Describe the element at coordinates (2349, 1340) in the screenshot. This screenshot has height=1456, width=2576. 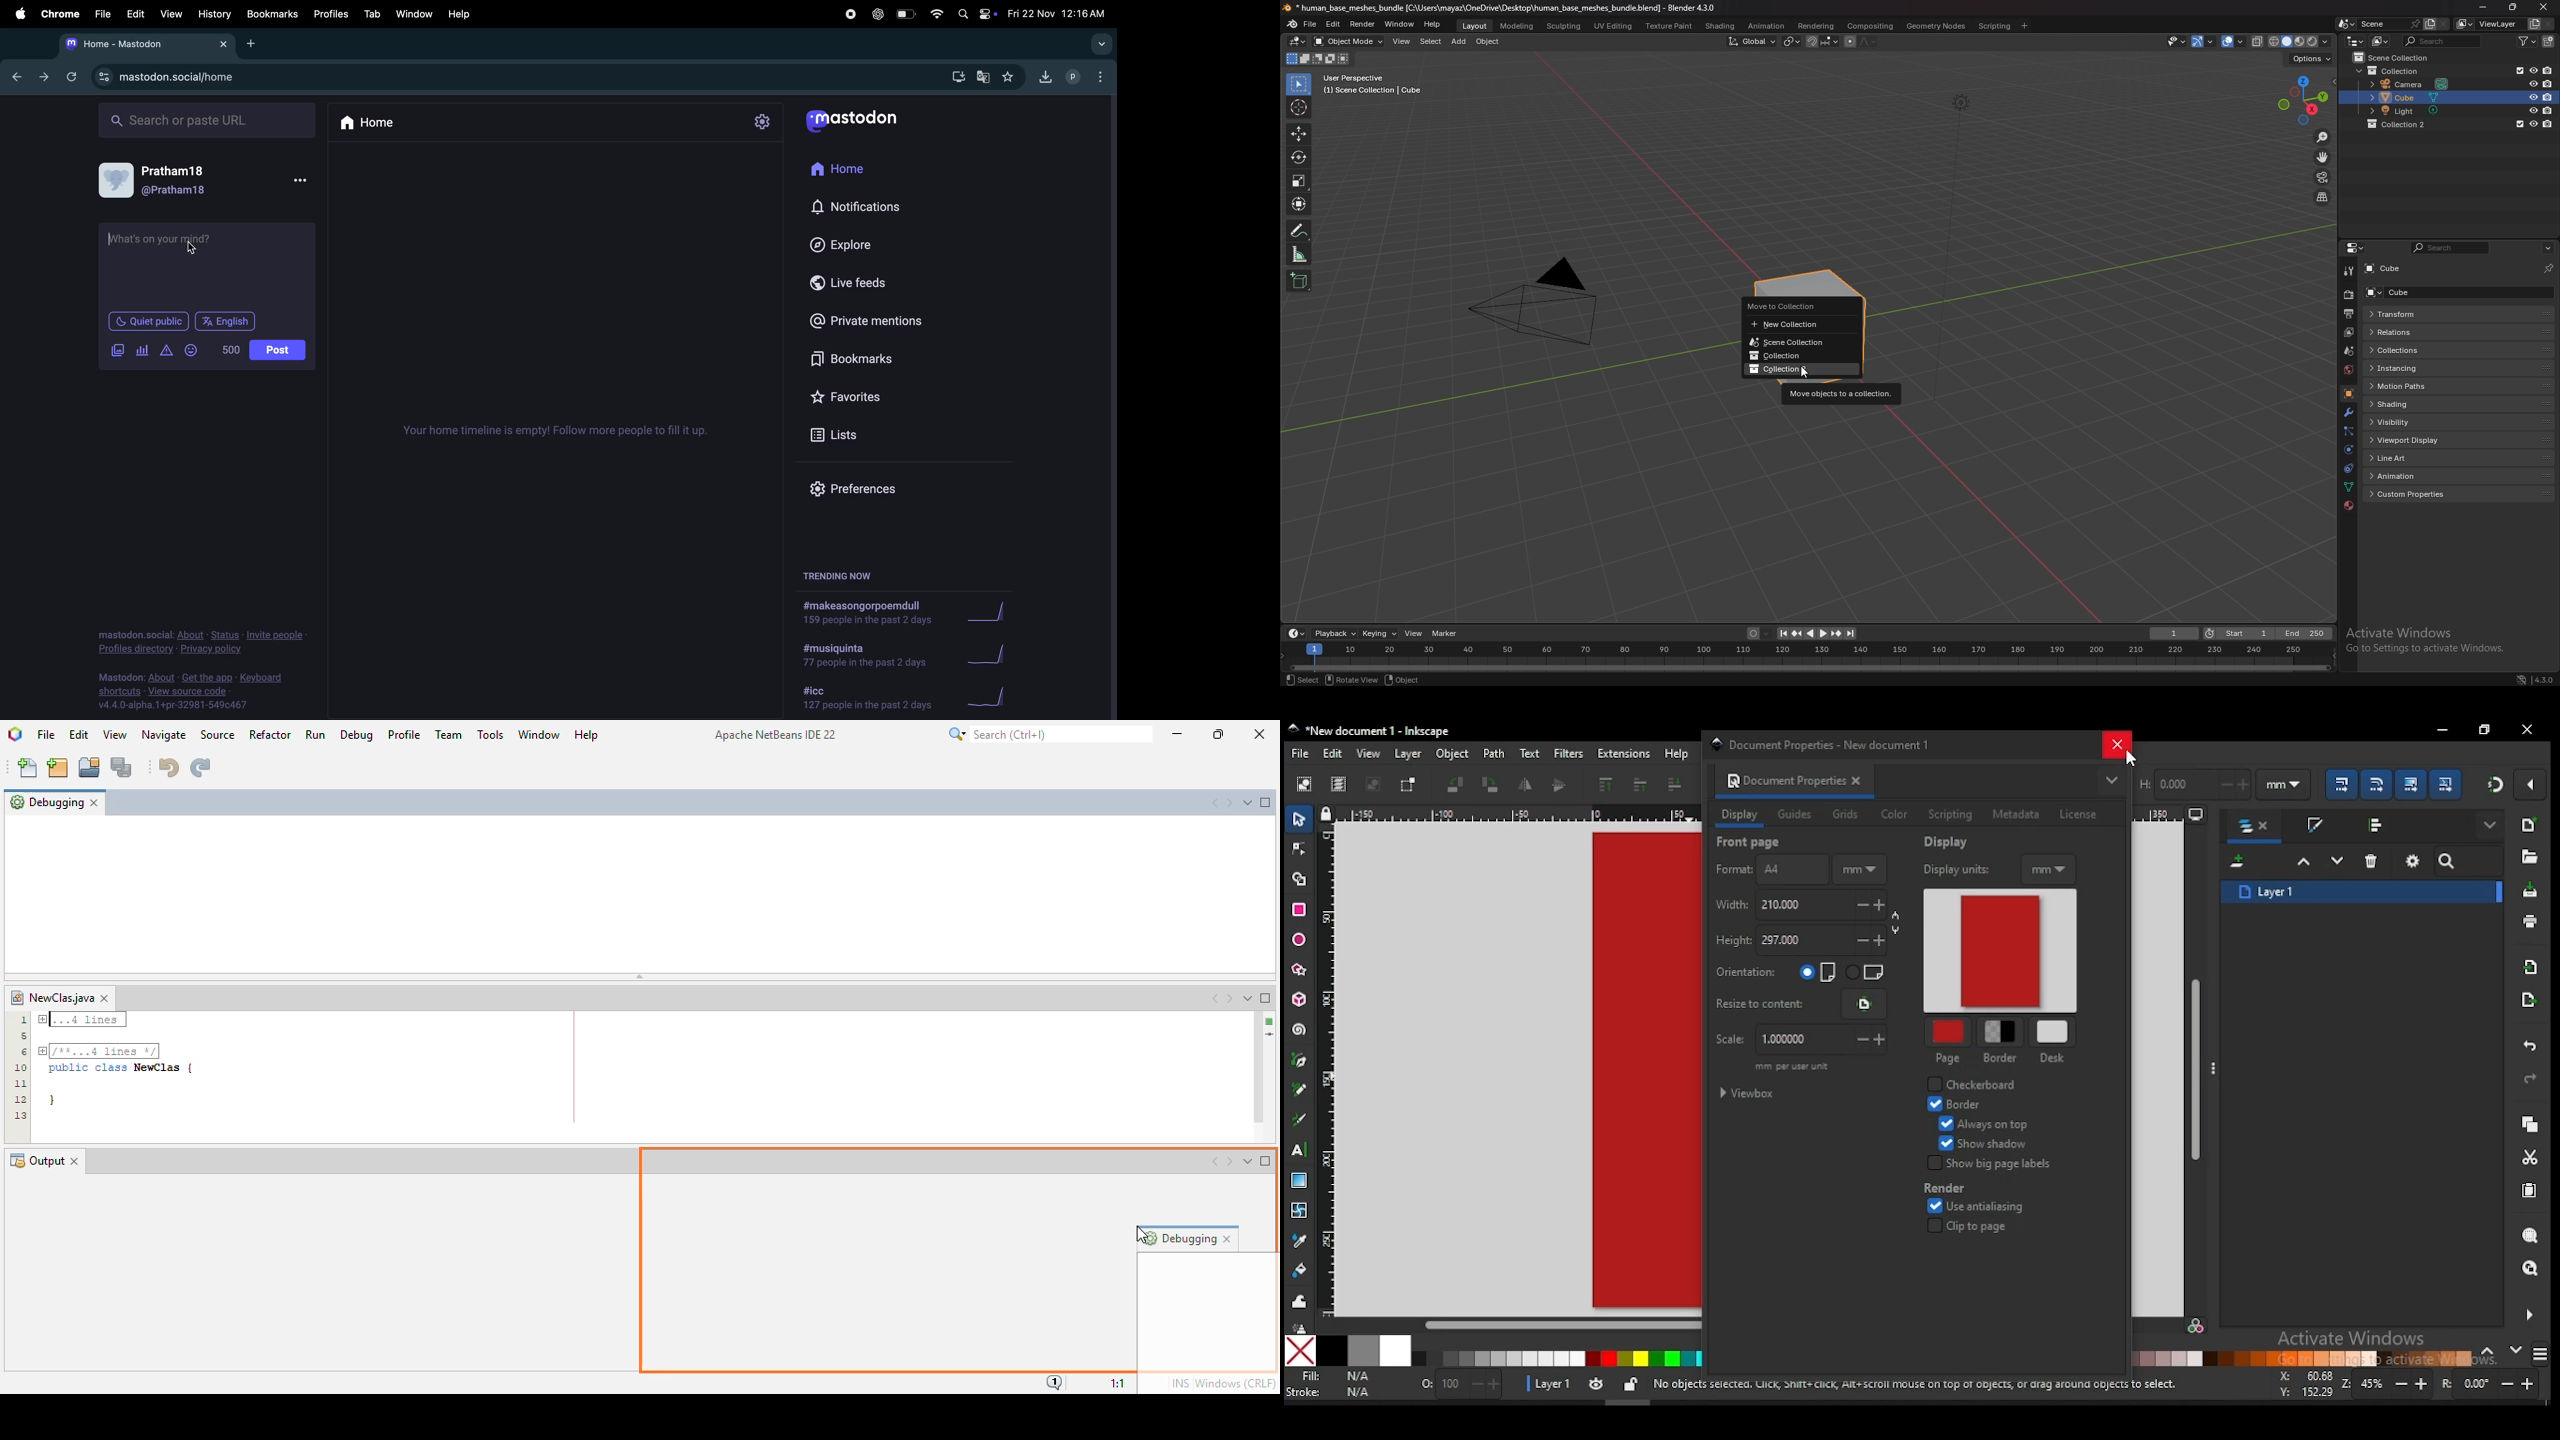
I see `activate windows` at that location.